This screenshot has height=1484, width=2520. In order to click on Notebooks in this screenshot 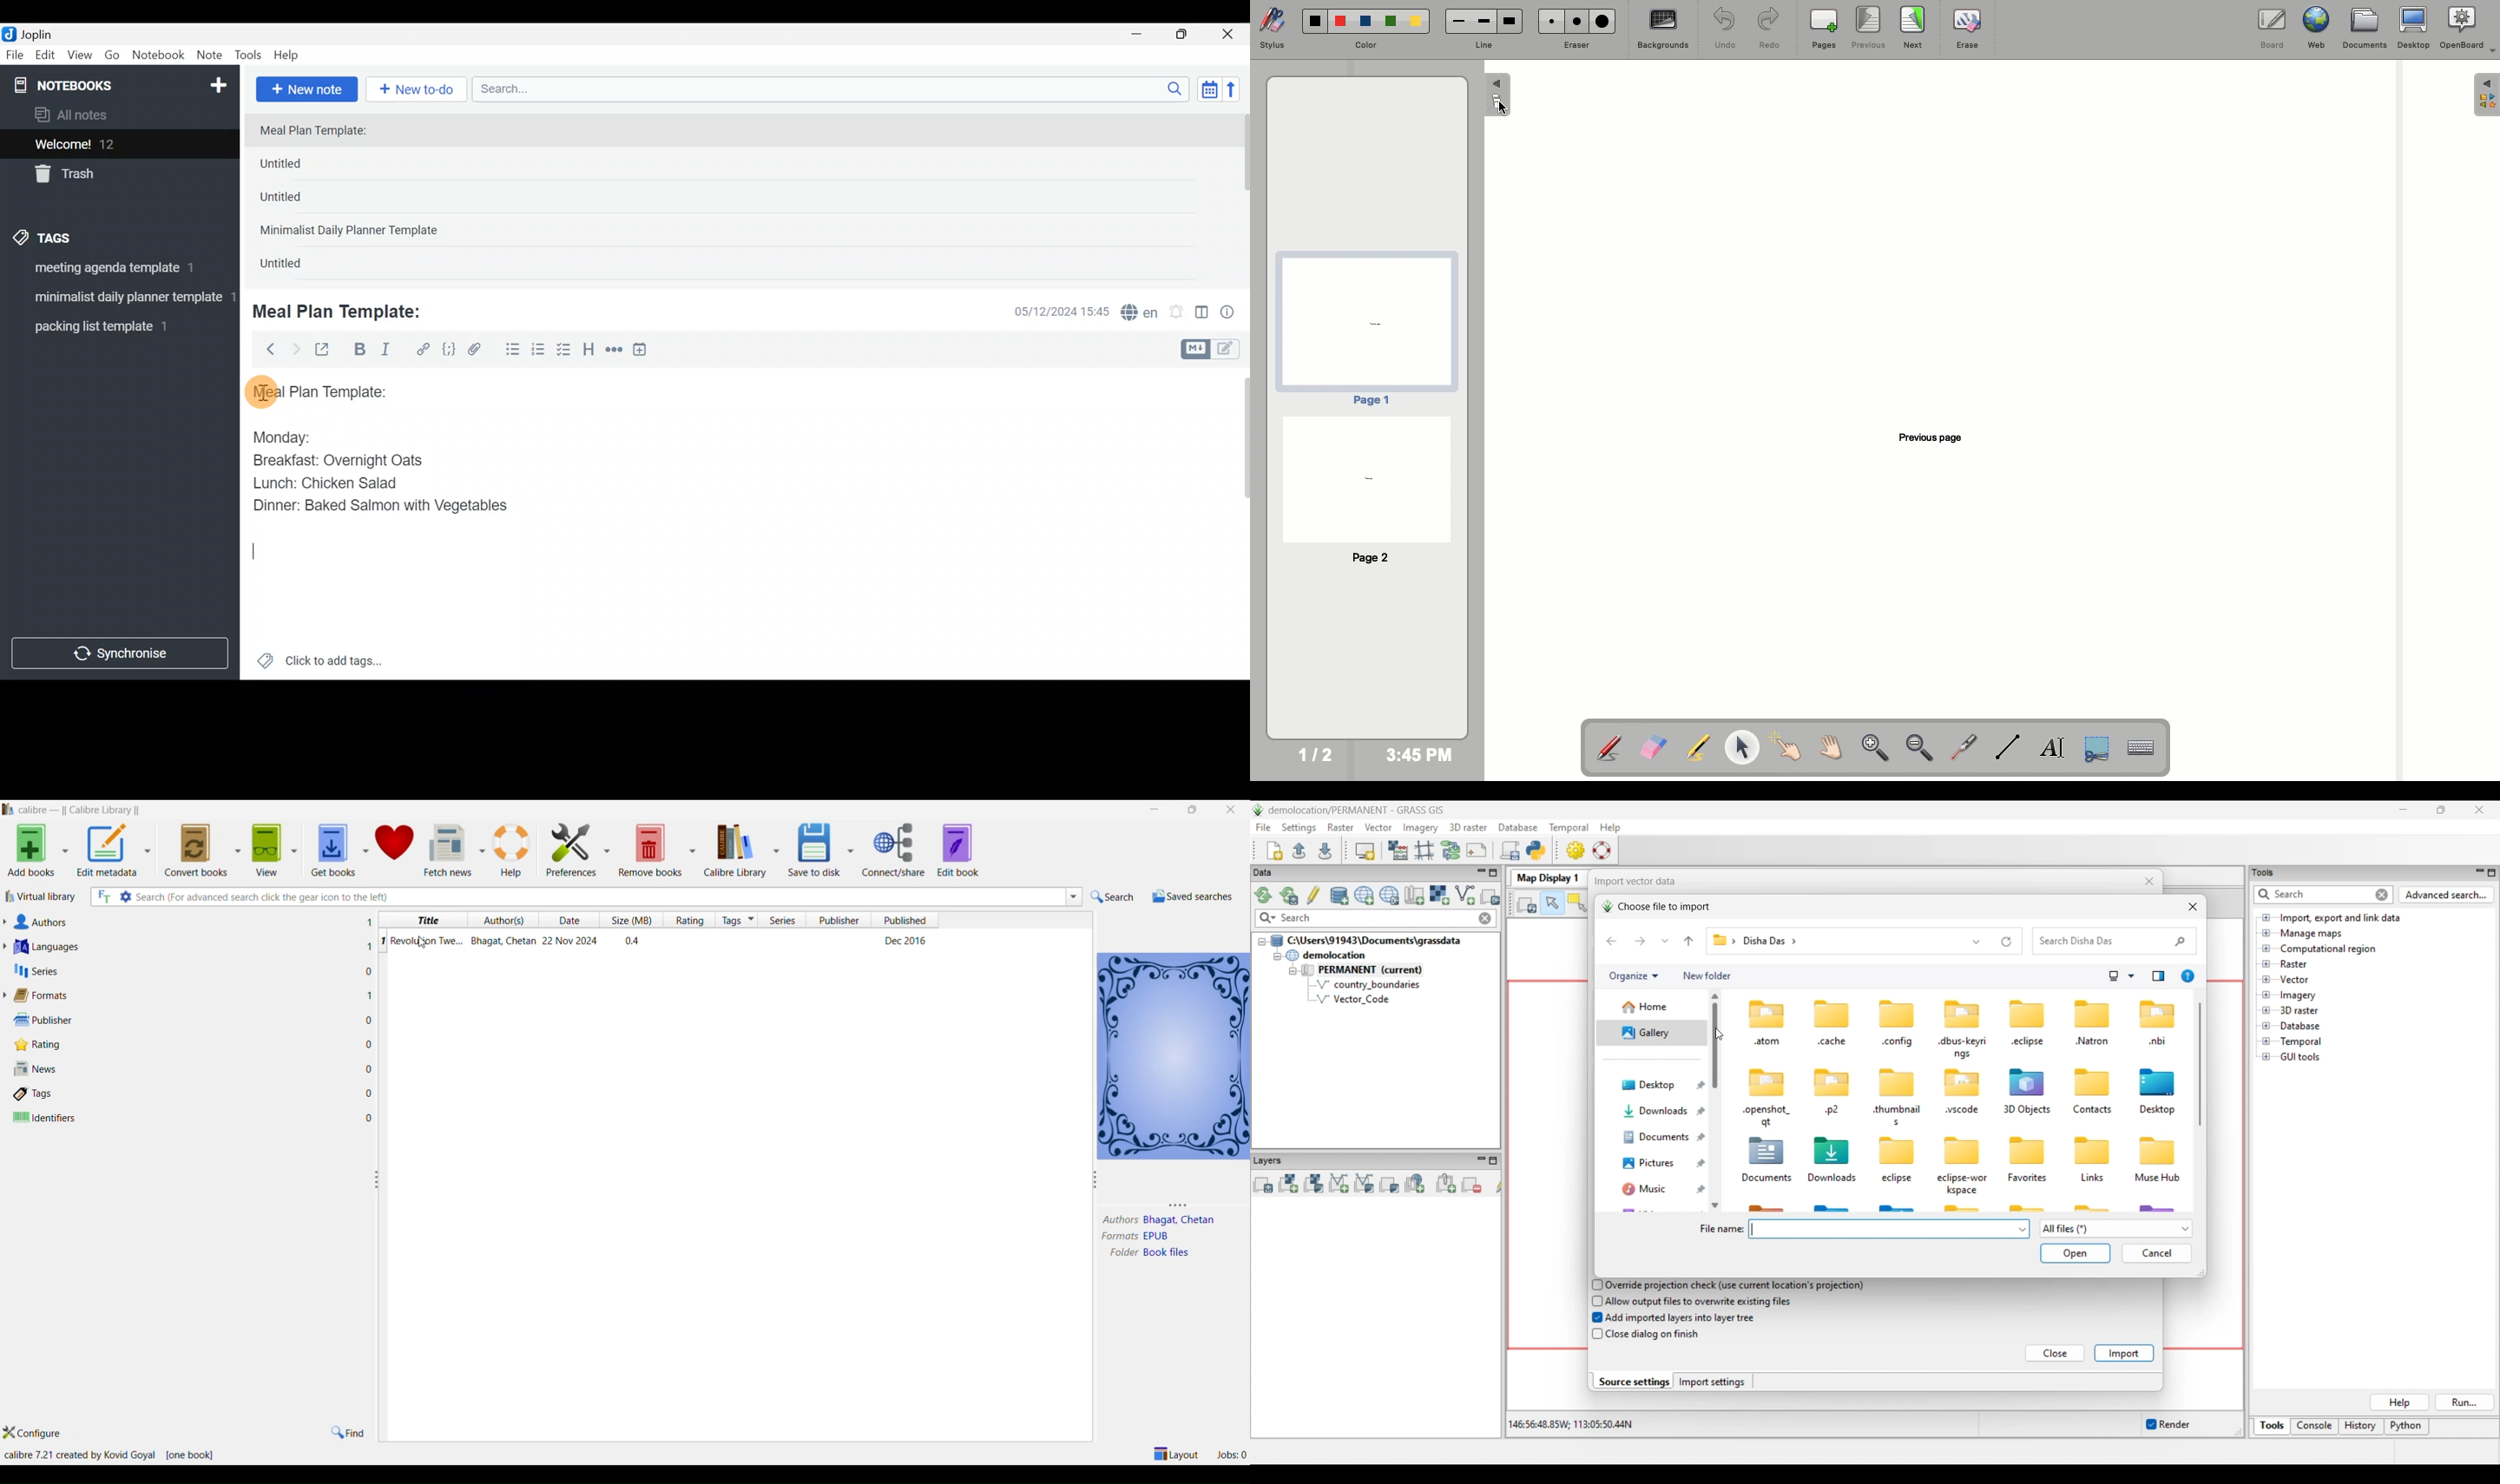, I will do `click(92, 85)`.